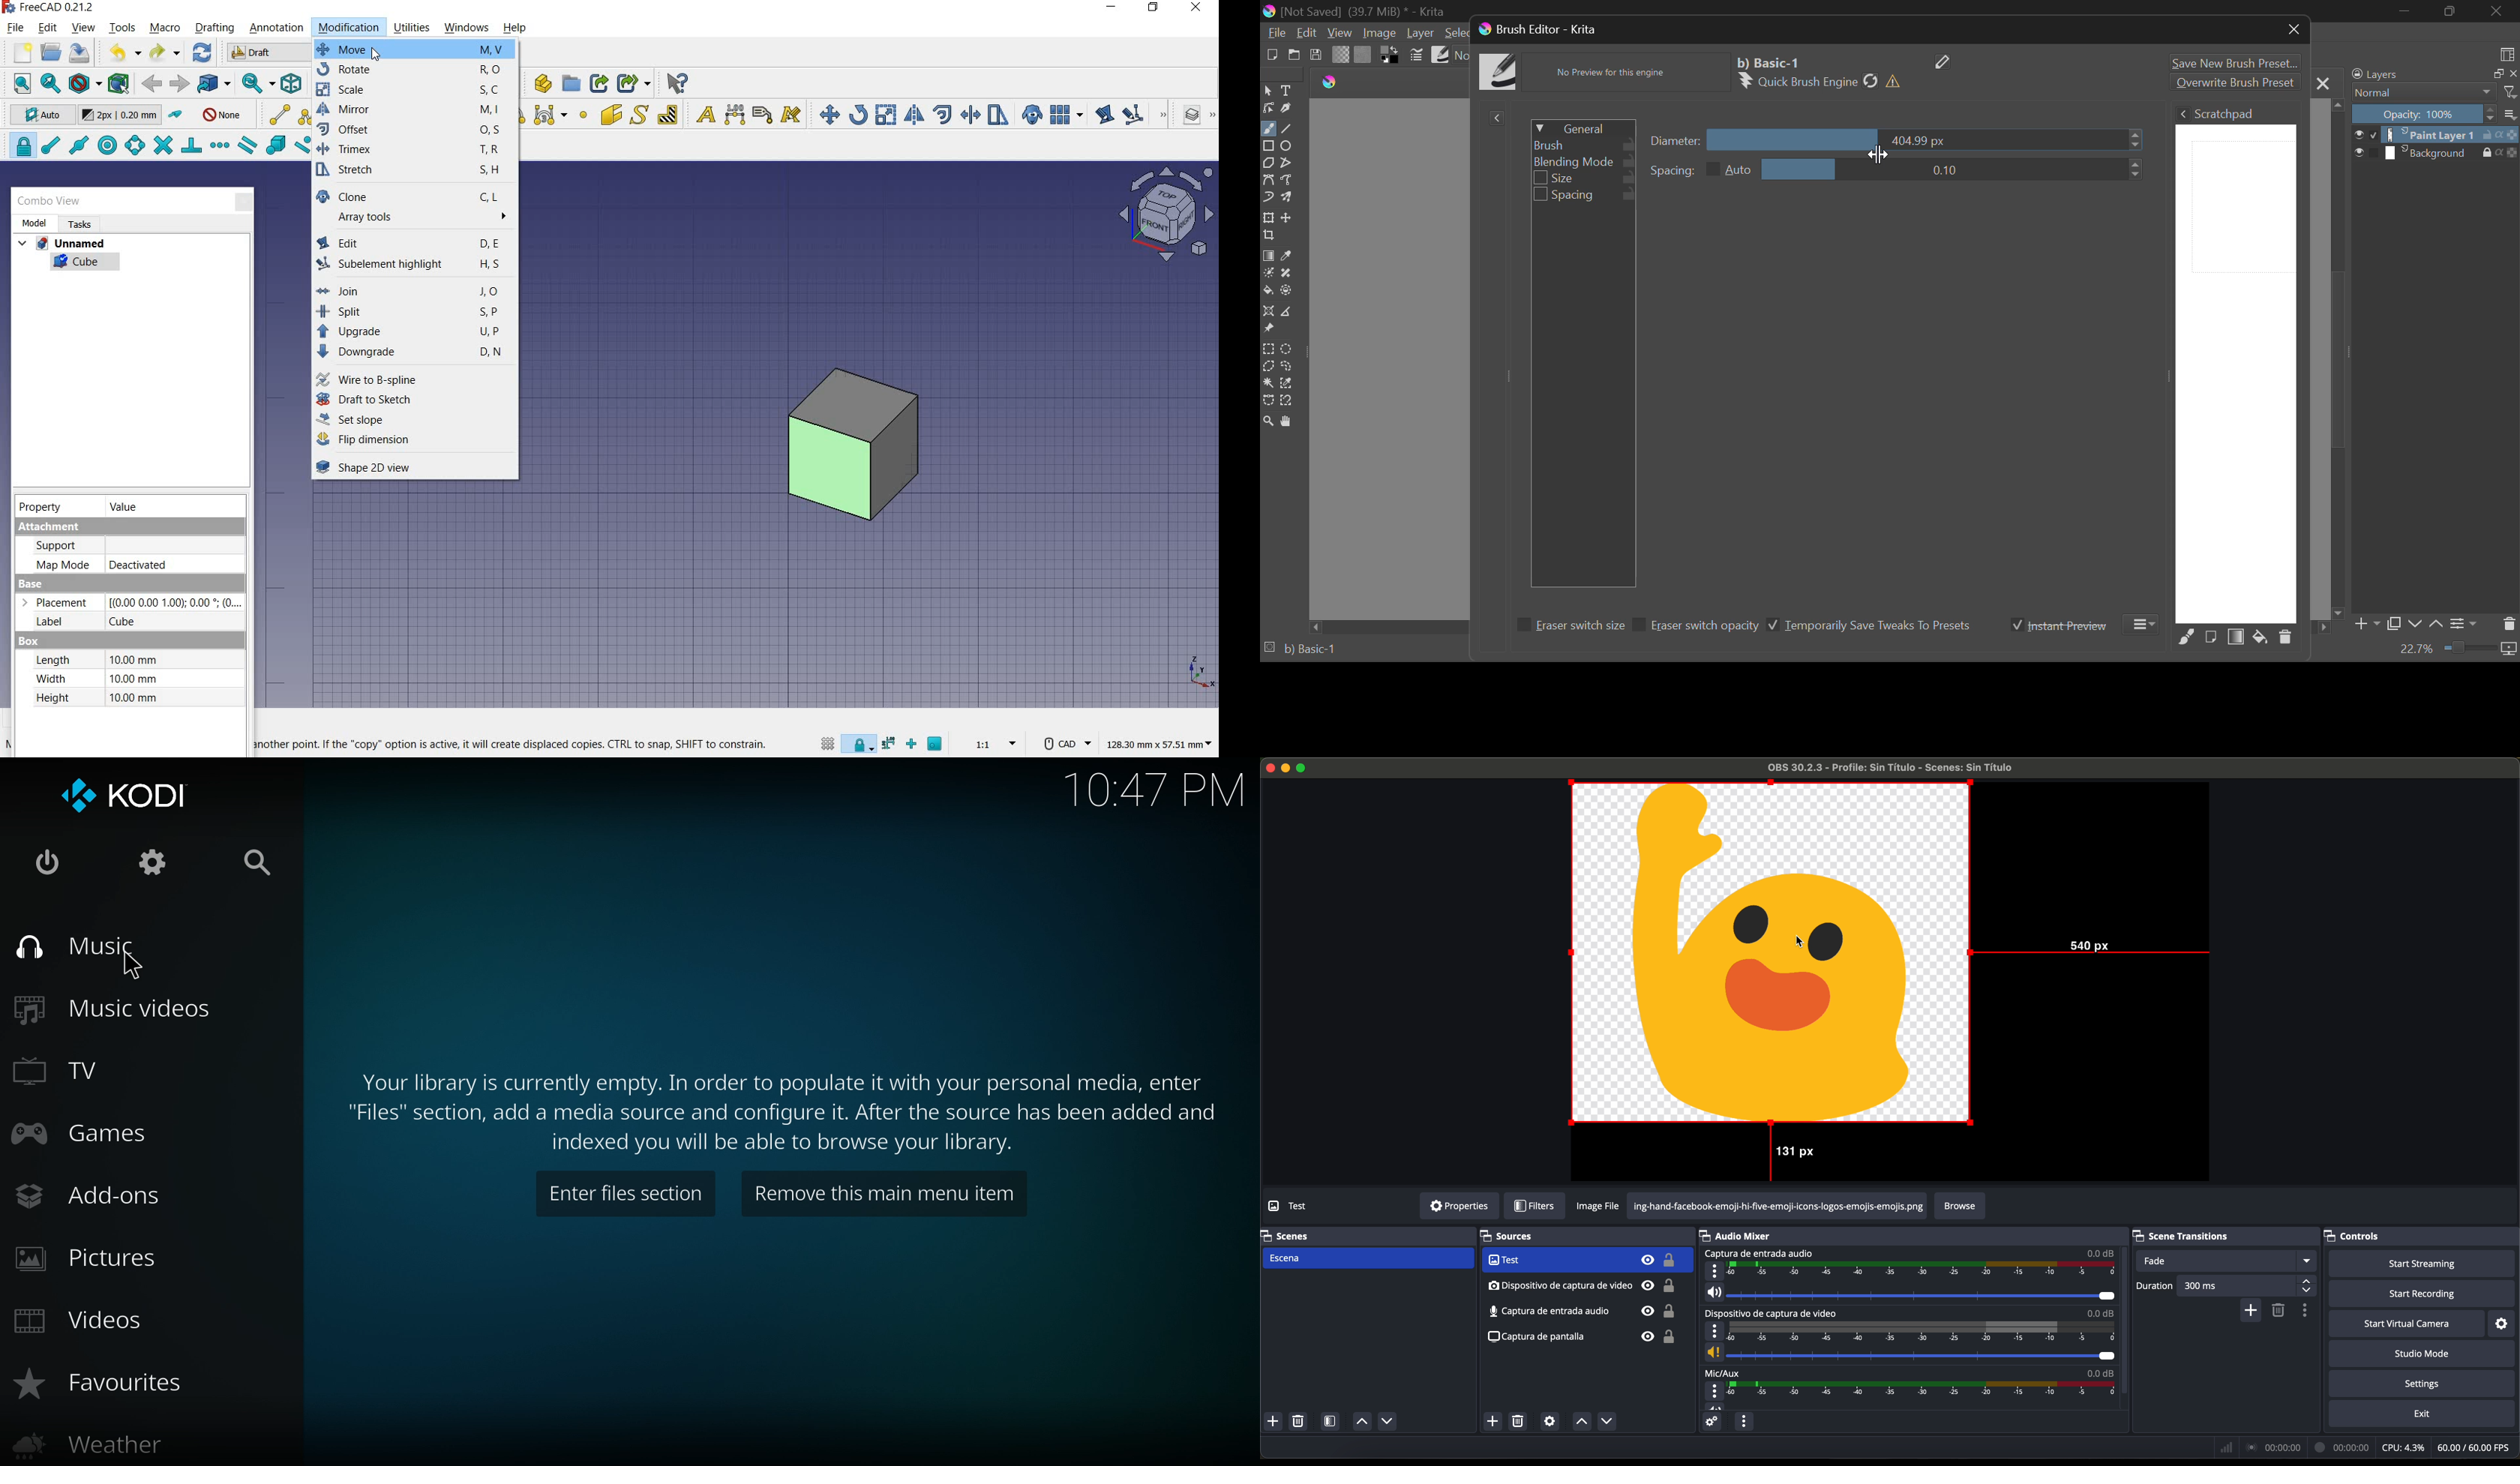  I want to click on Spacing, so click(1897, 169).